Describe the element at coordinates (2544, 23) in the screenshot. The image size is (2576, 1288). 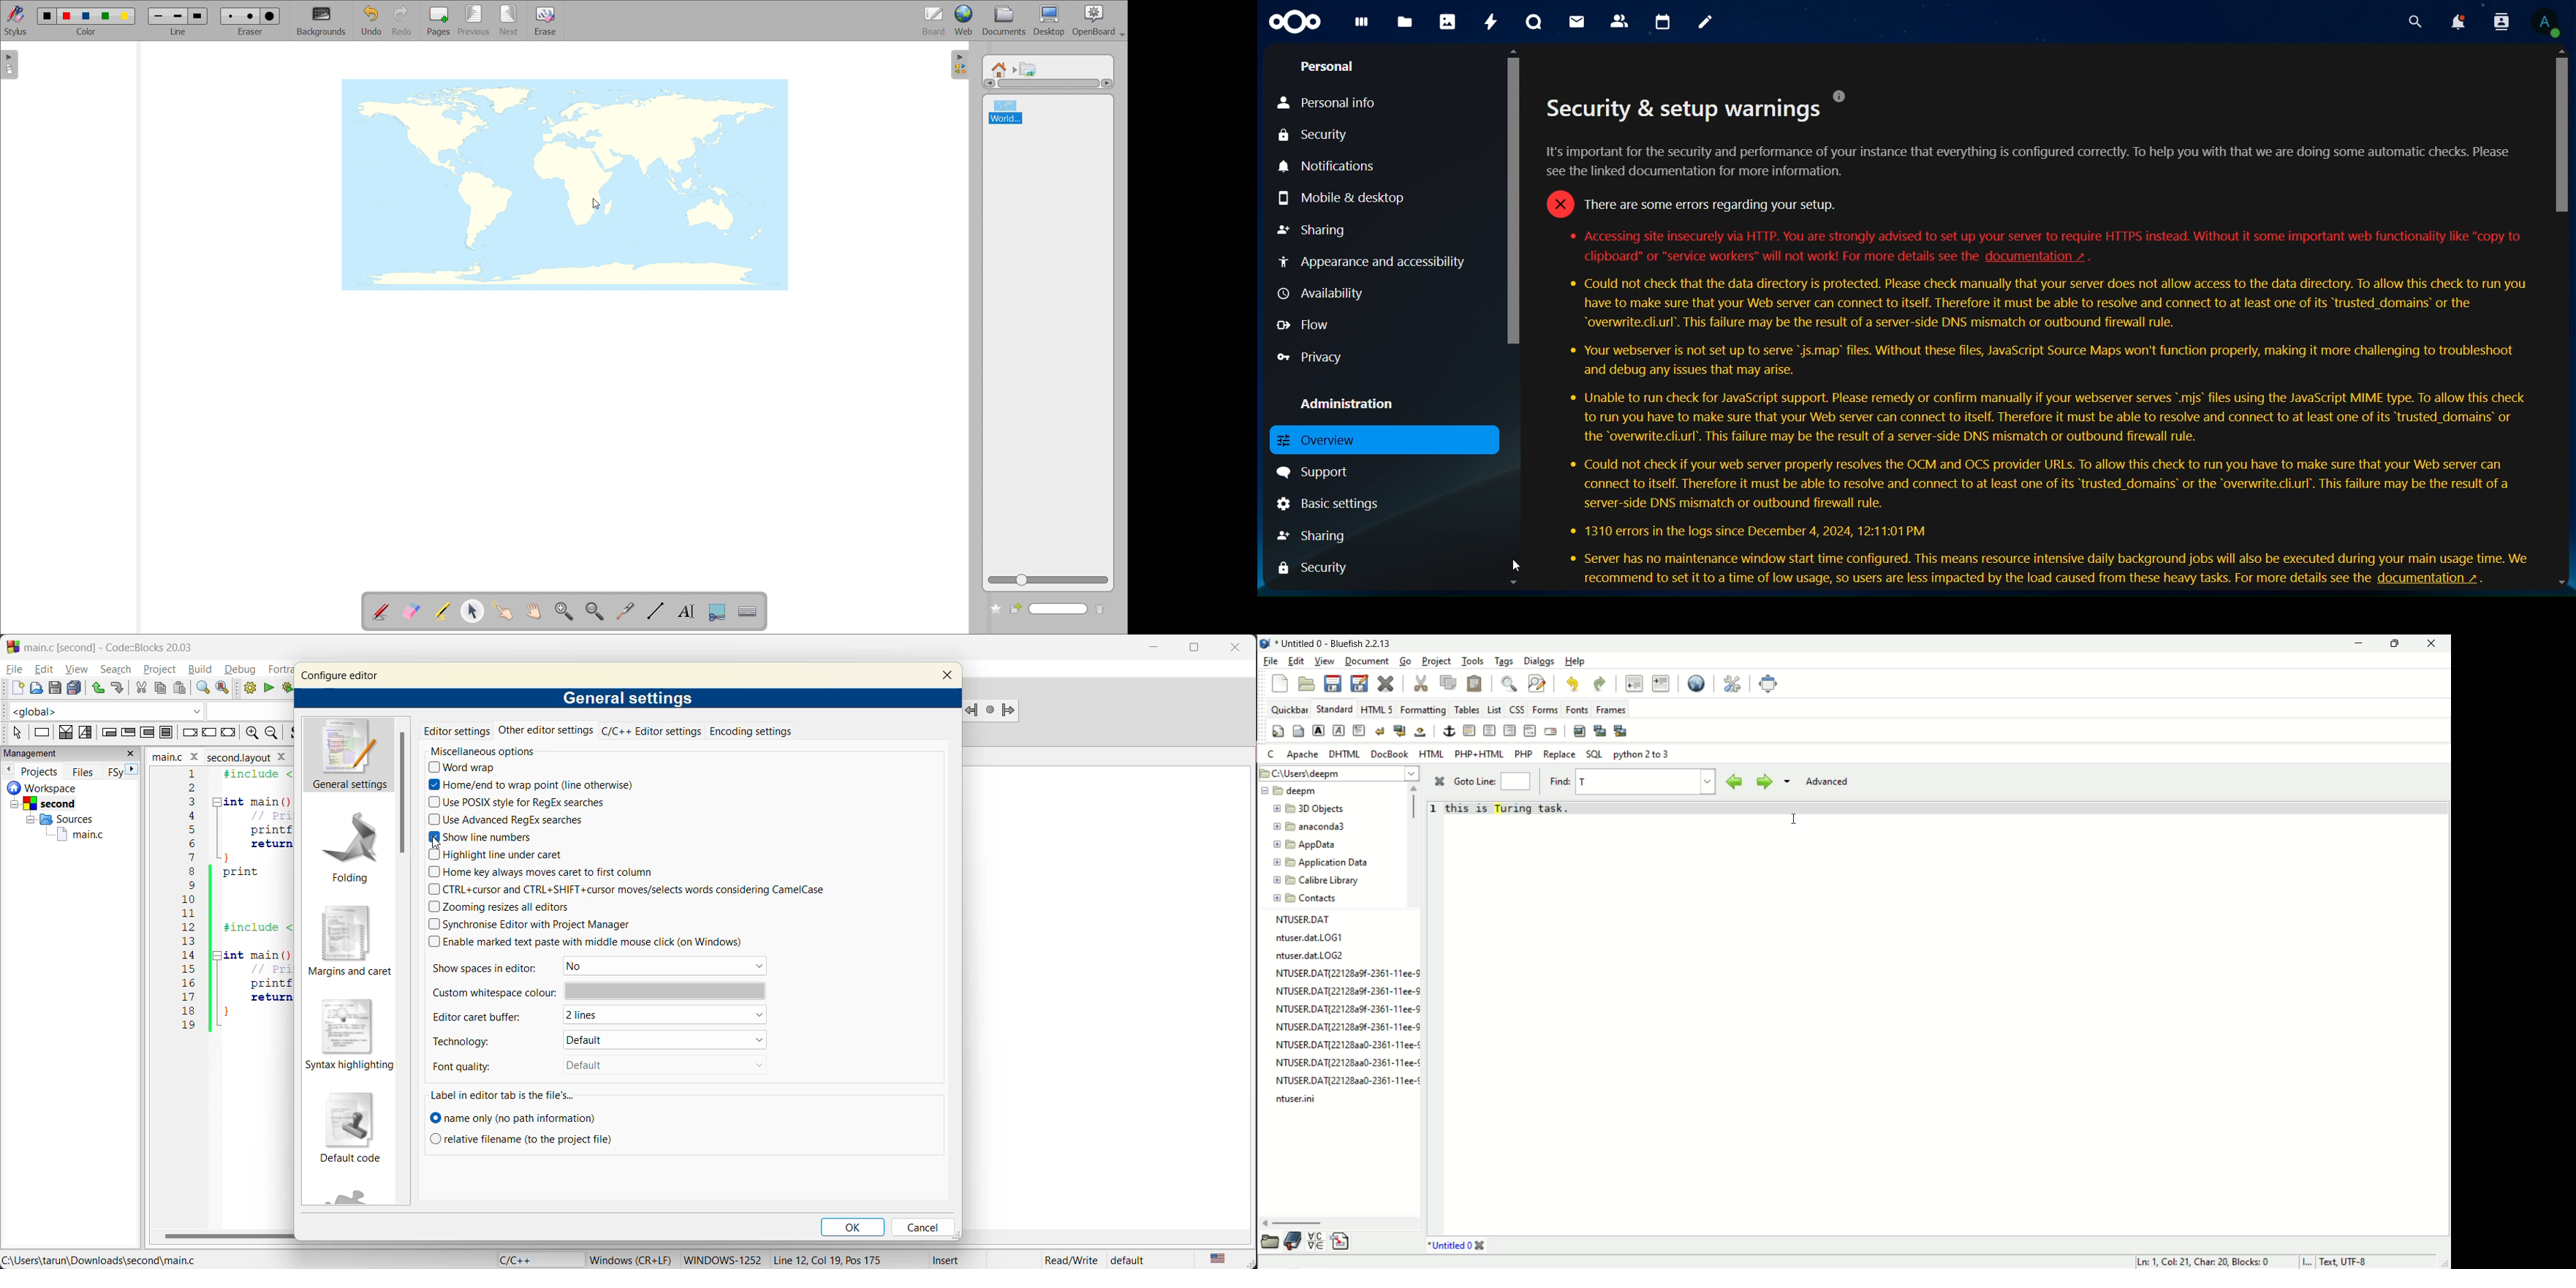
I see `view profile` at that location.